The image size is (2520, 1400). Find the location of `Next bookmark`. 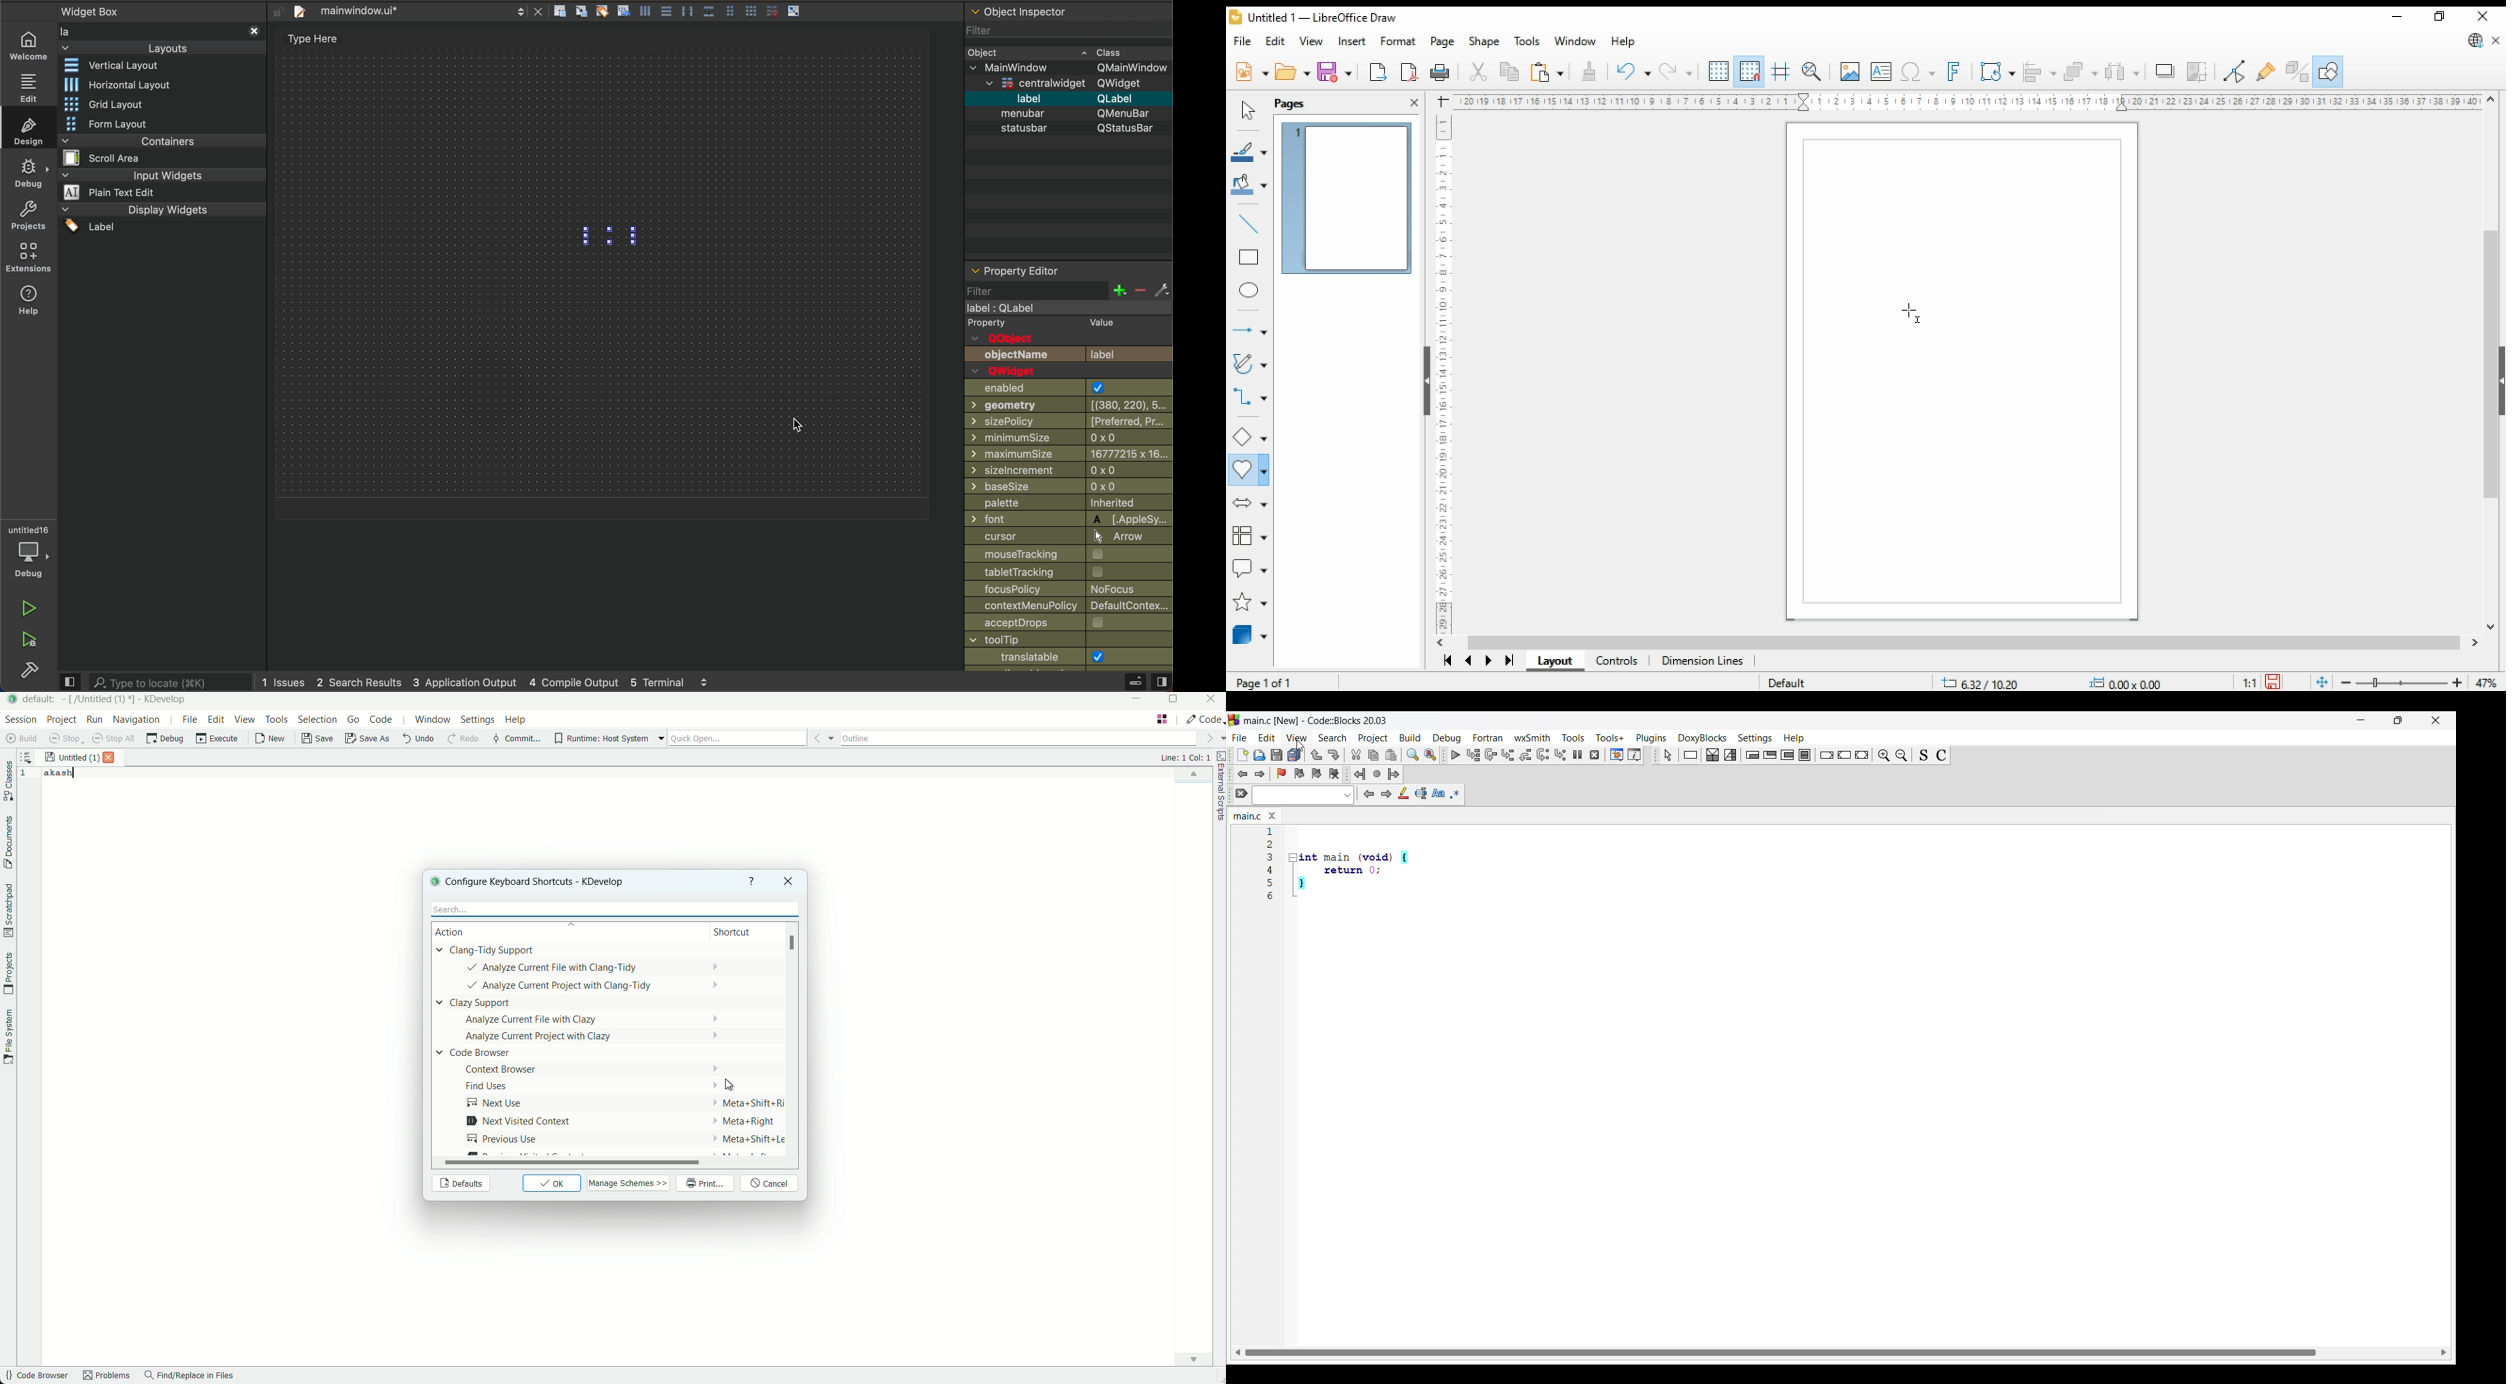

Next bookmark is located at coordinates (1316, 773).